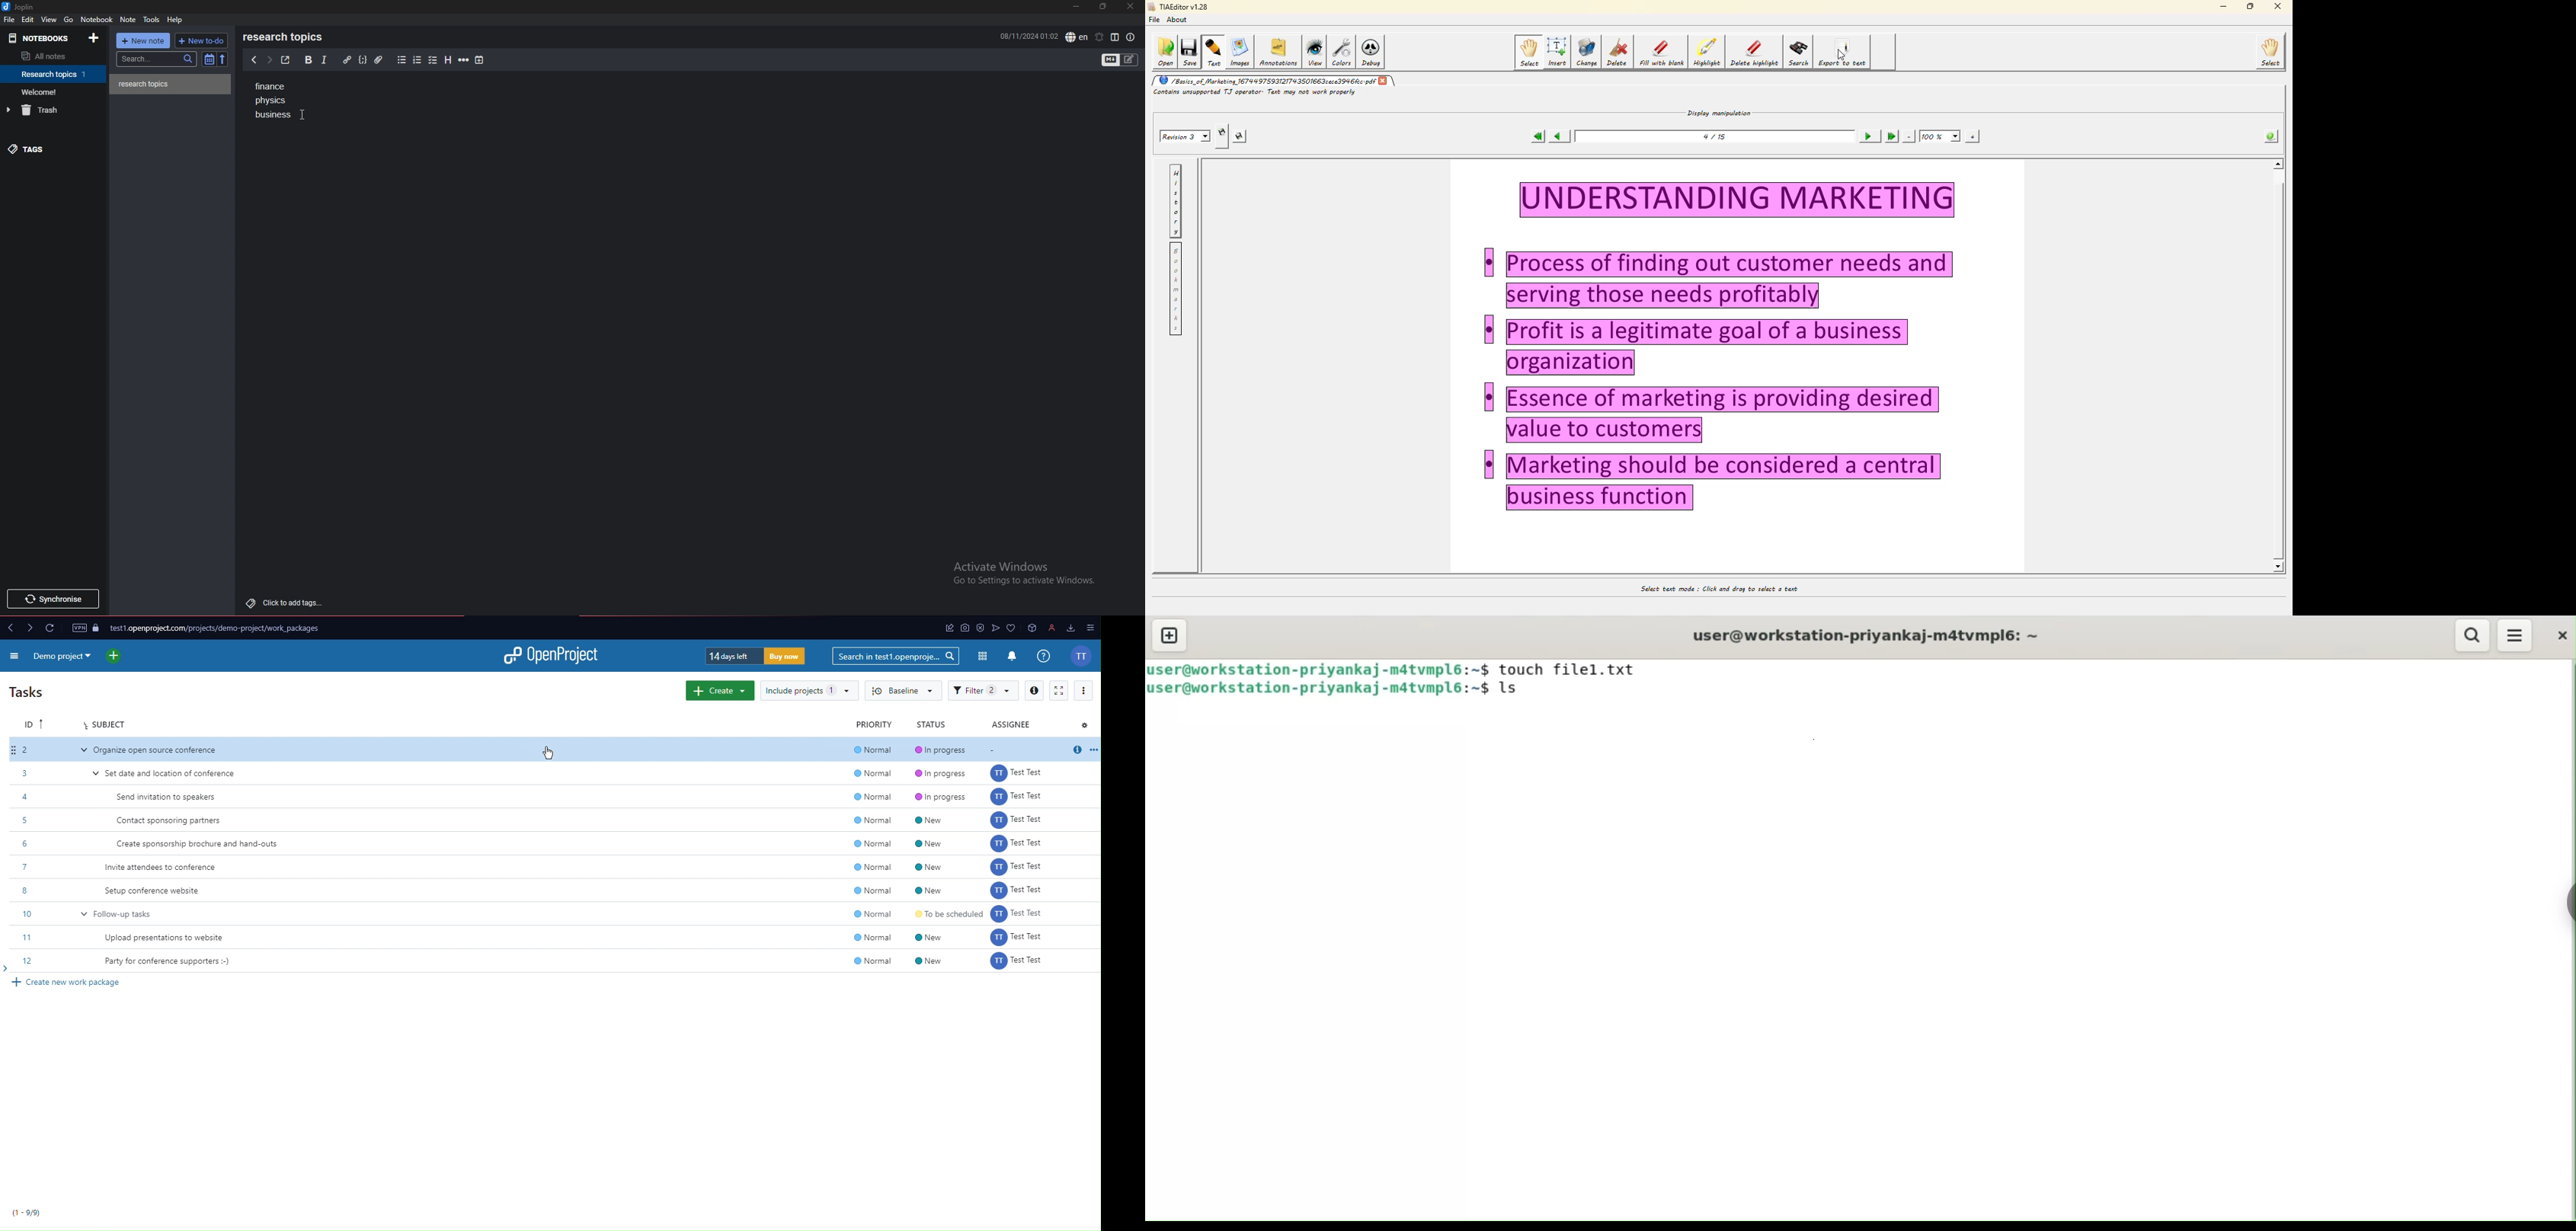  I want to click on zoom out, so click(1910, 136).